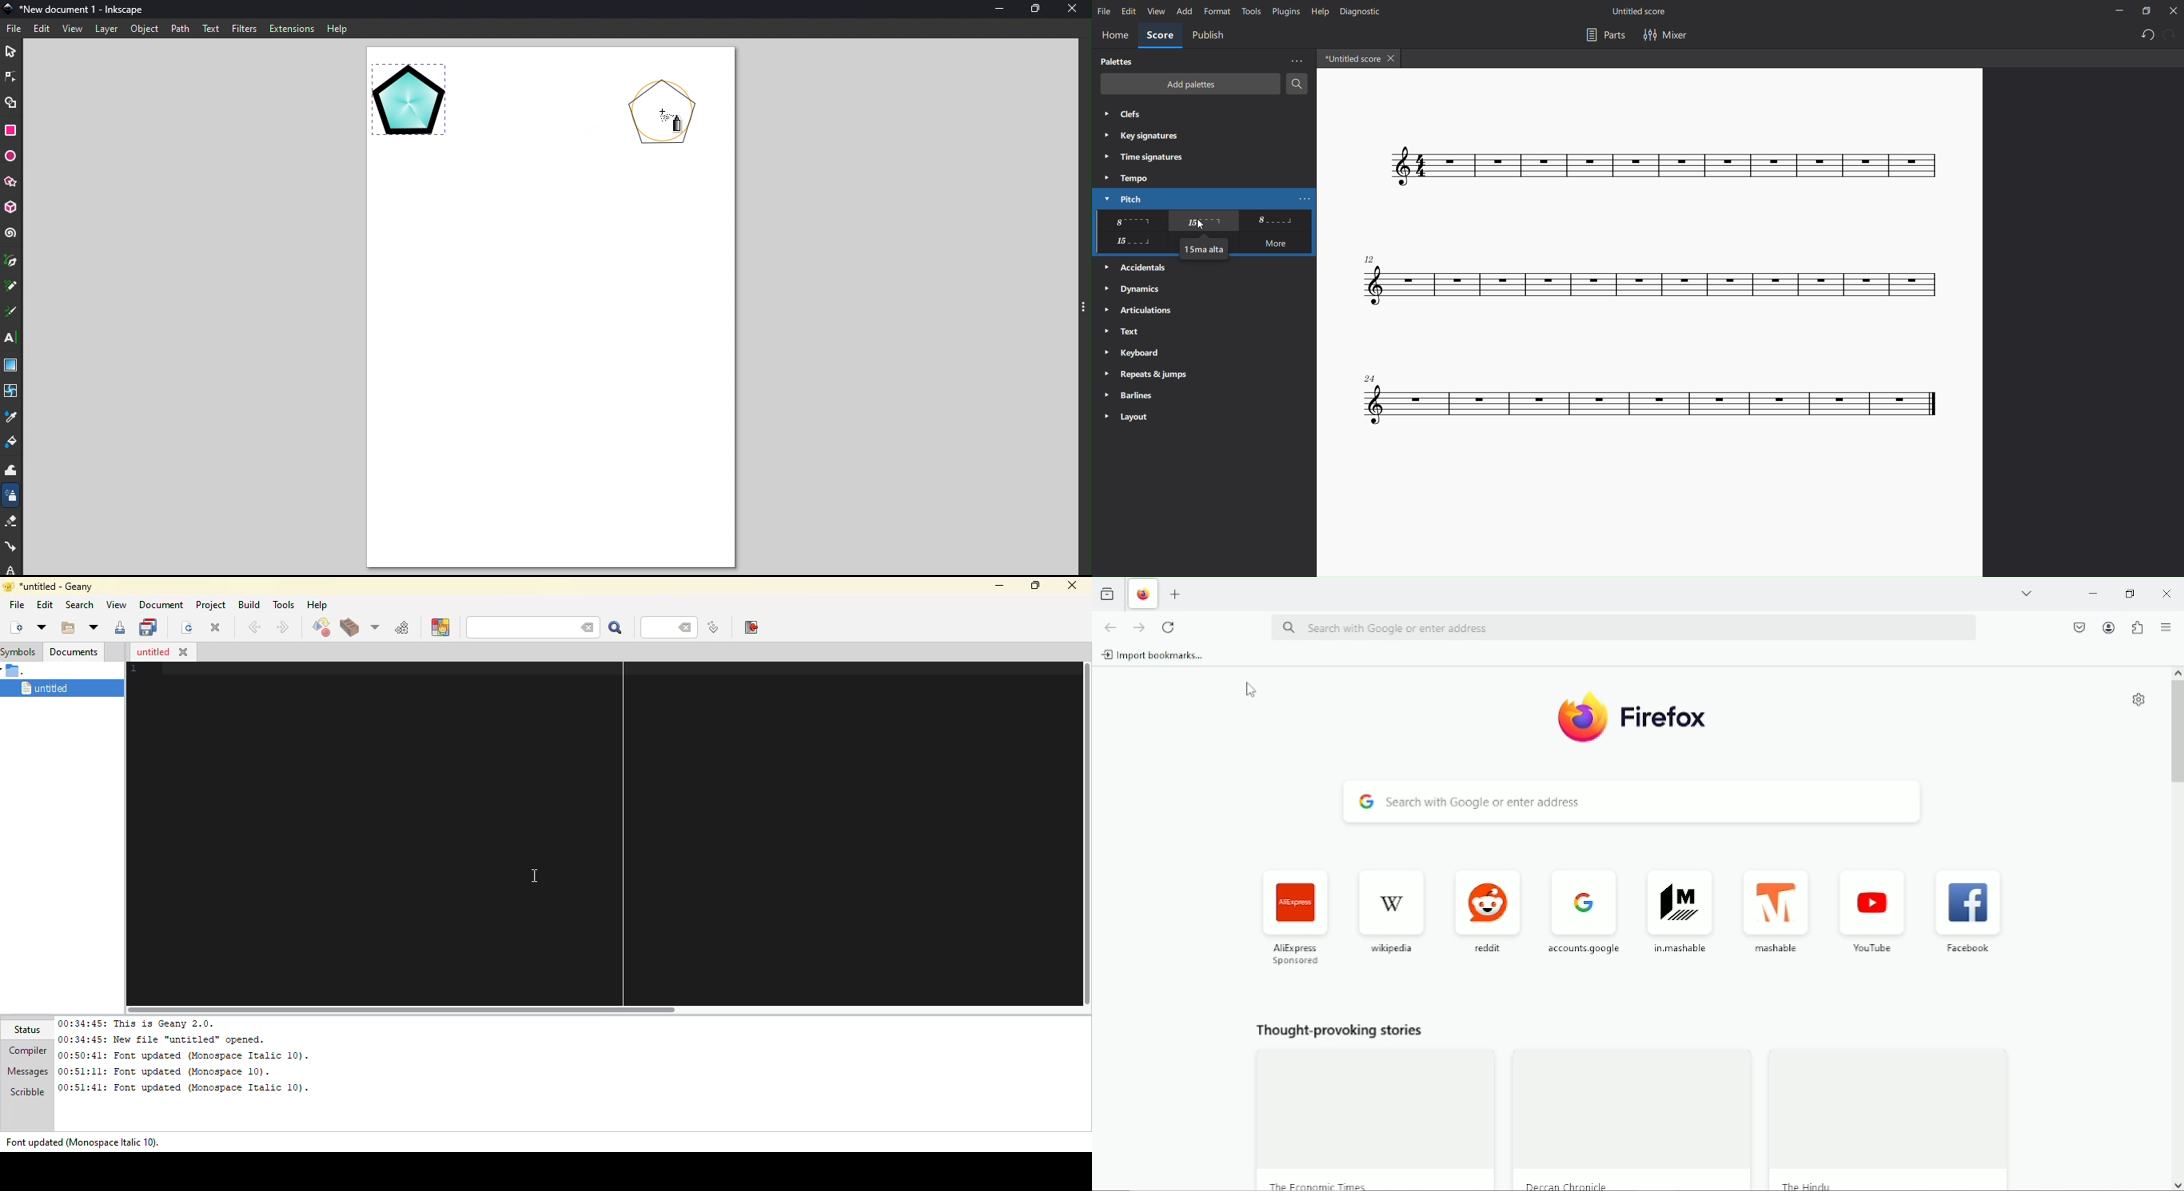 The width and height of the screenshot is (2184, 1204). Describe the element at coordinates (1132, 416) in the screenshot. I see `layout` at that location.